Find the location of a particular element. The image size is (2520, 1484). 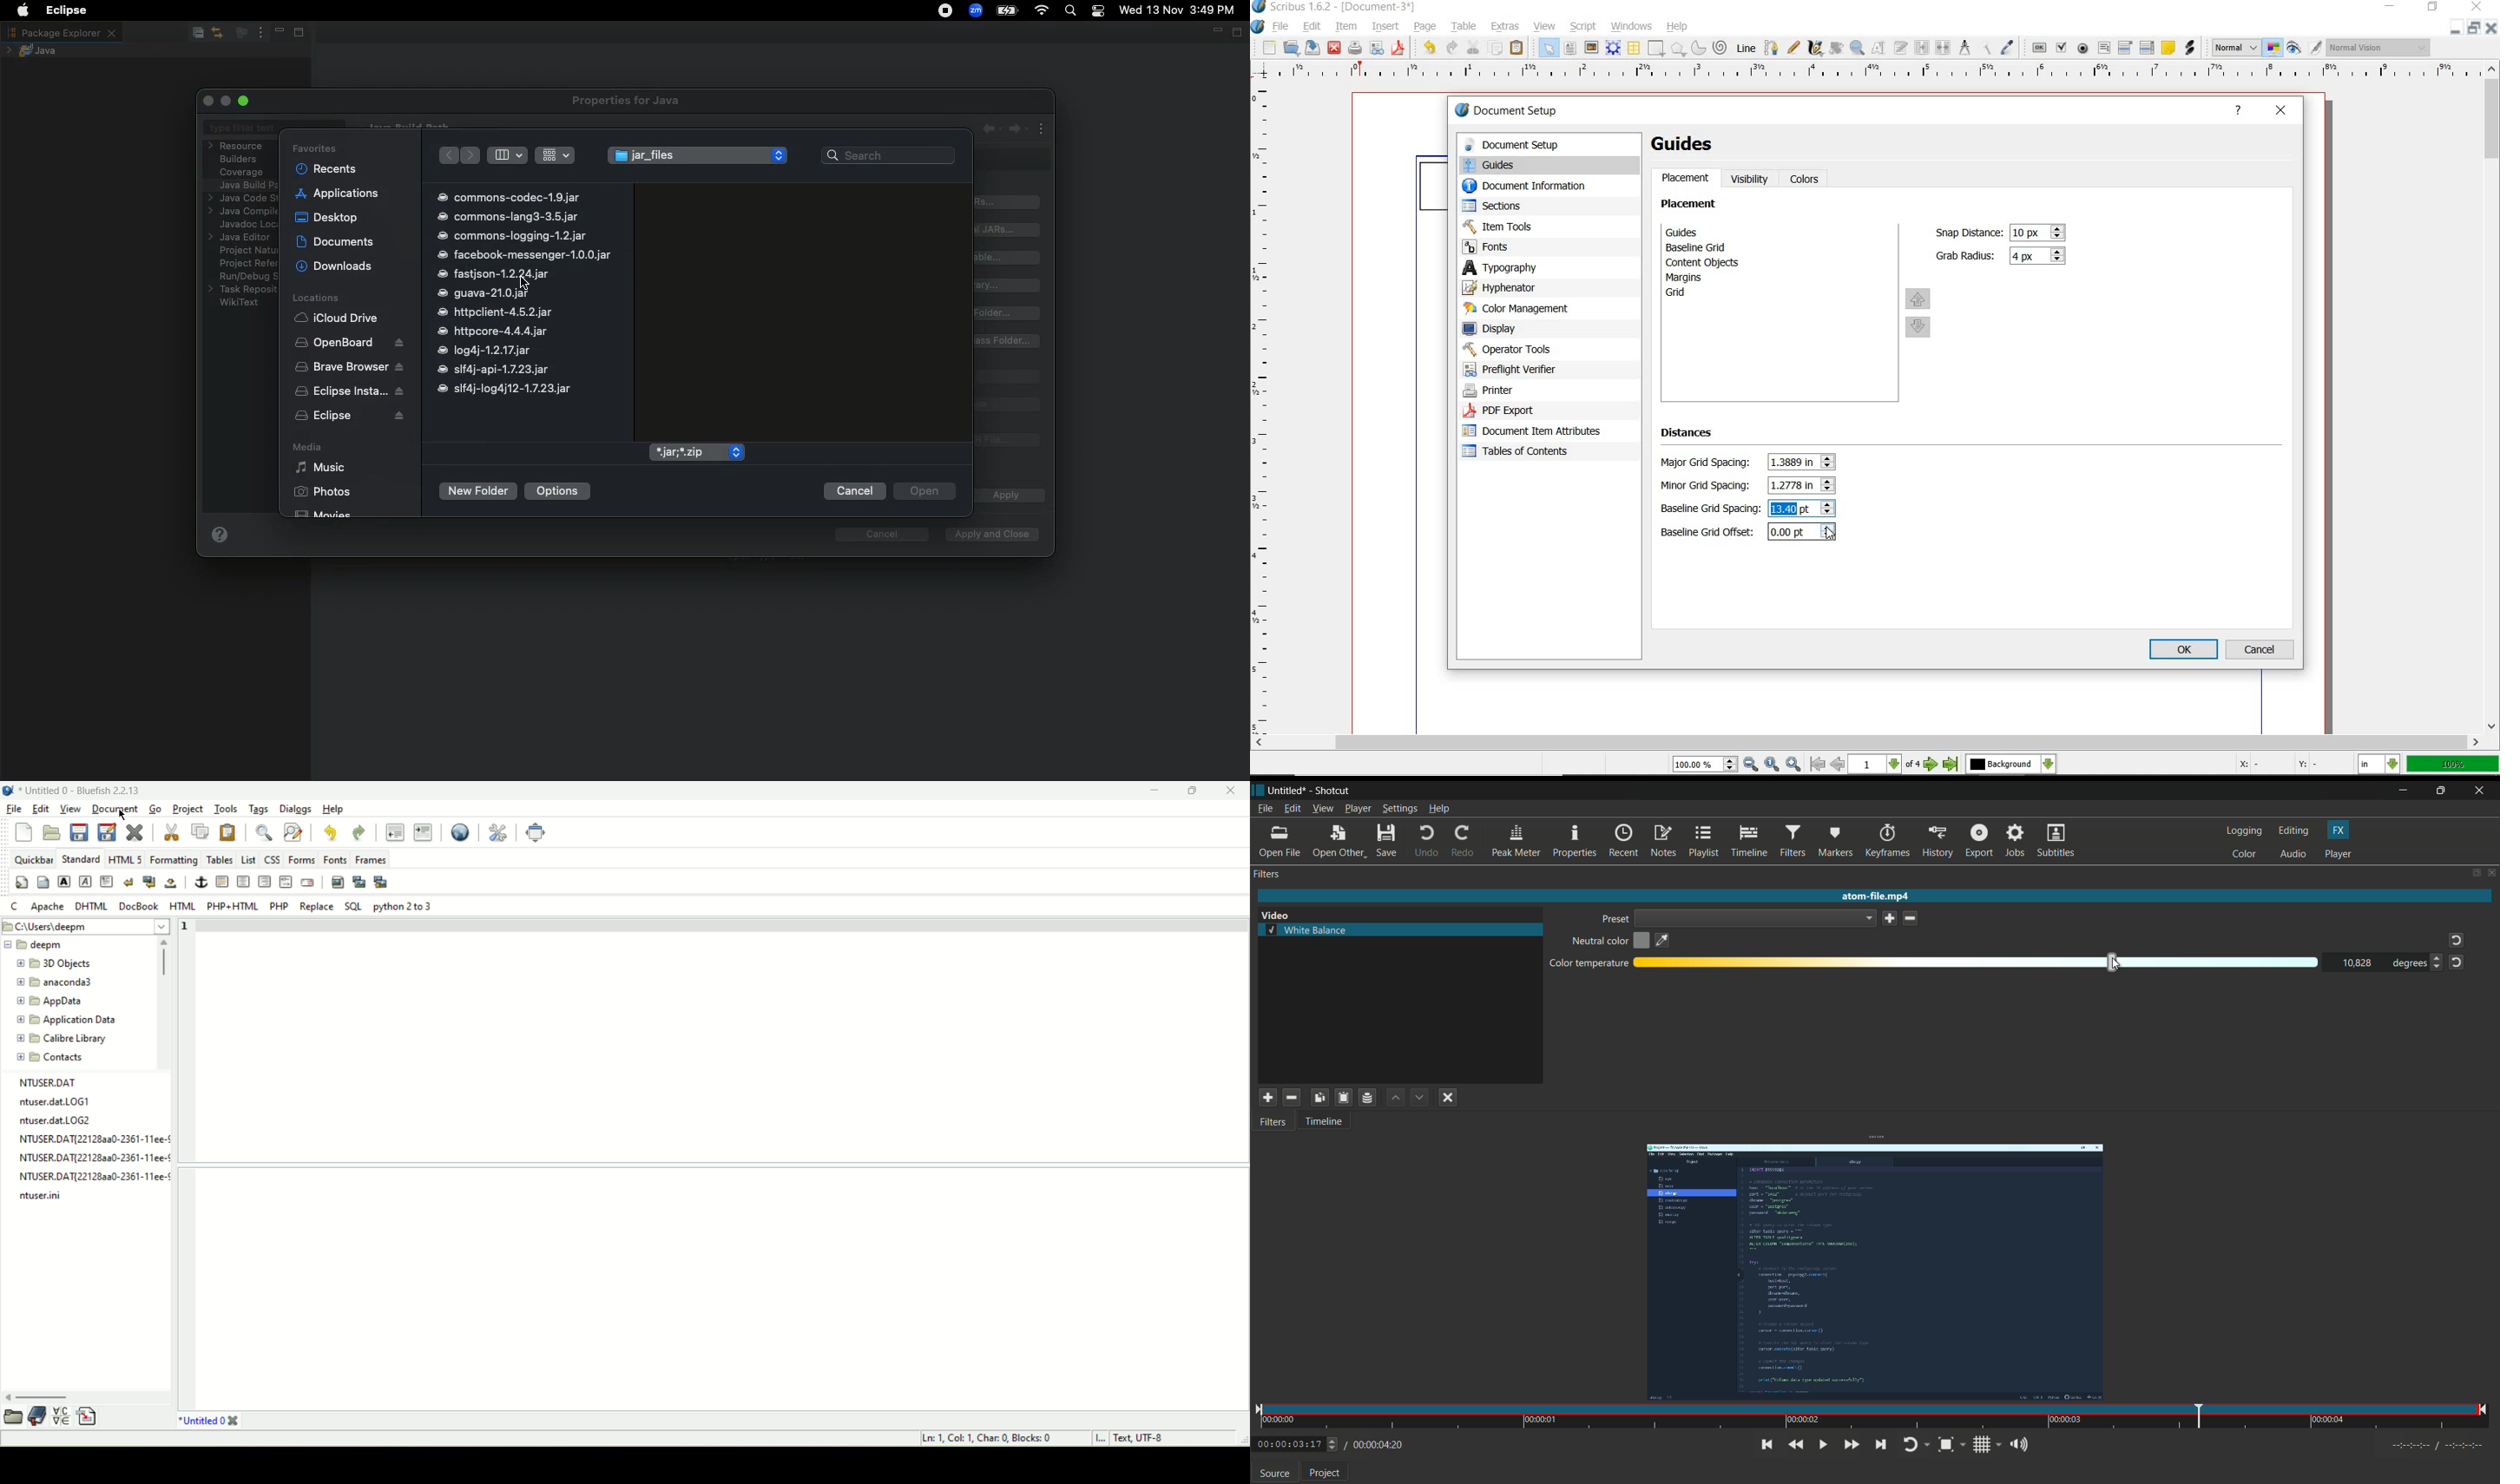

placement is located at coordinates (1693, 206).